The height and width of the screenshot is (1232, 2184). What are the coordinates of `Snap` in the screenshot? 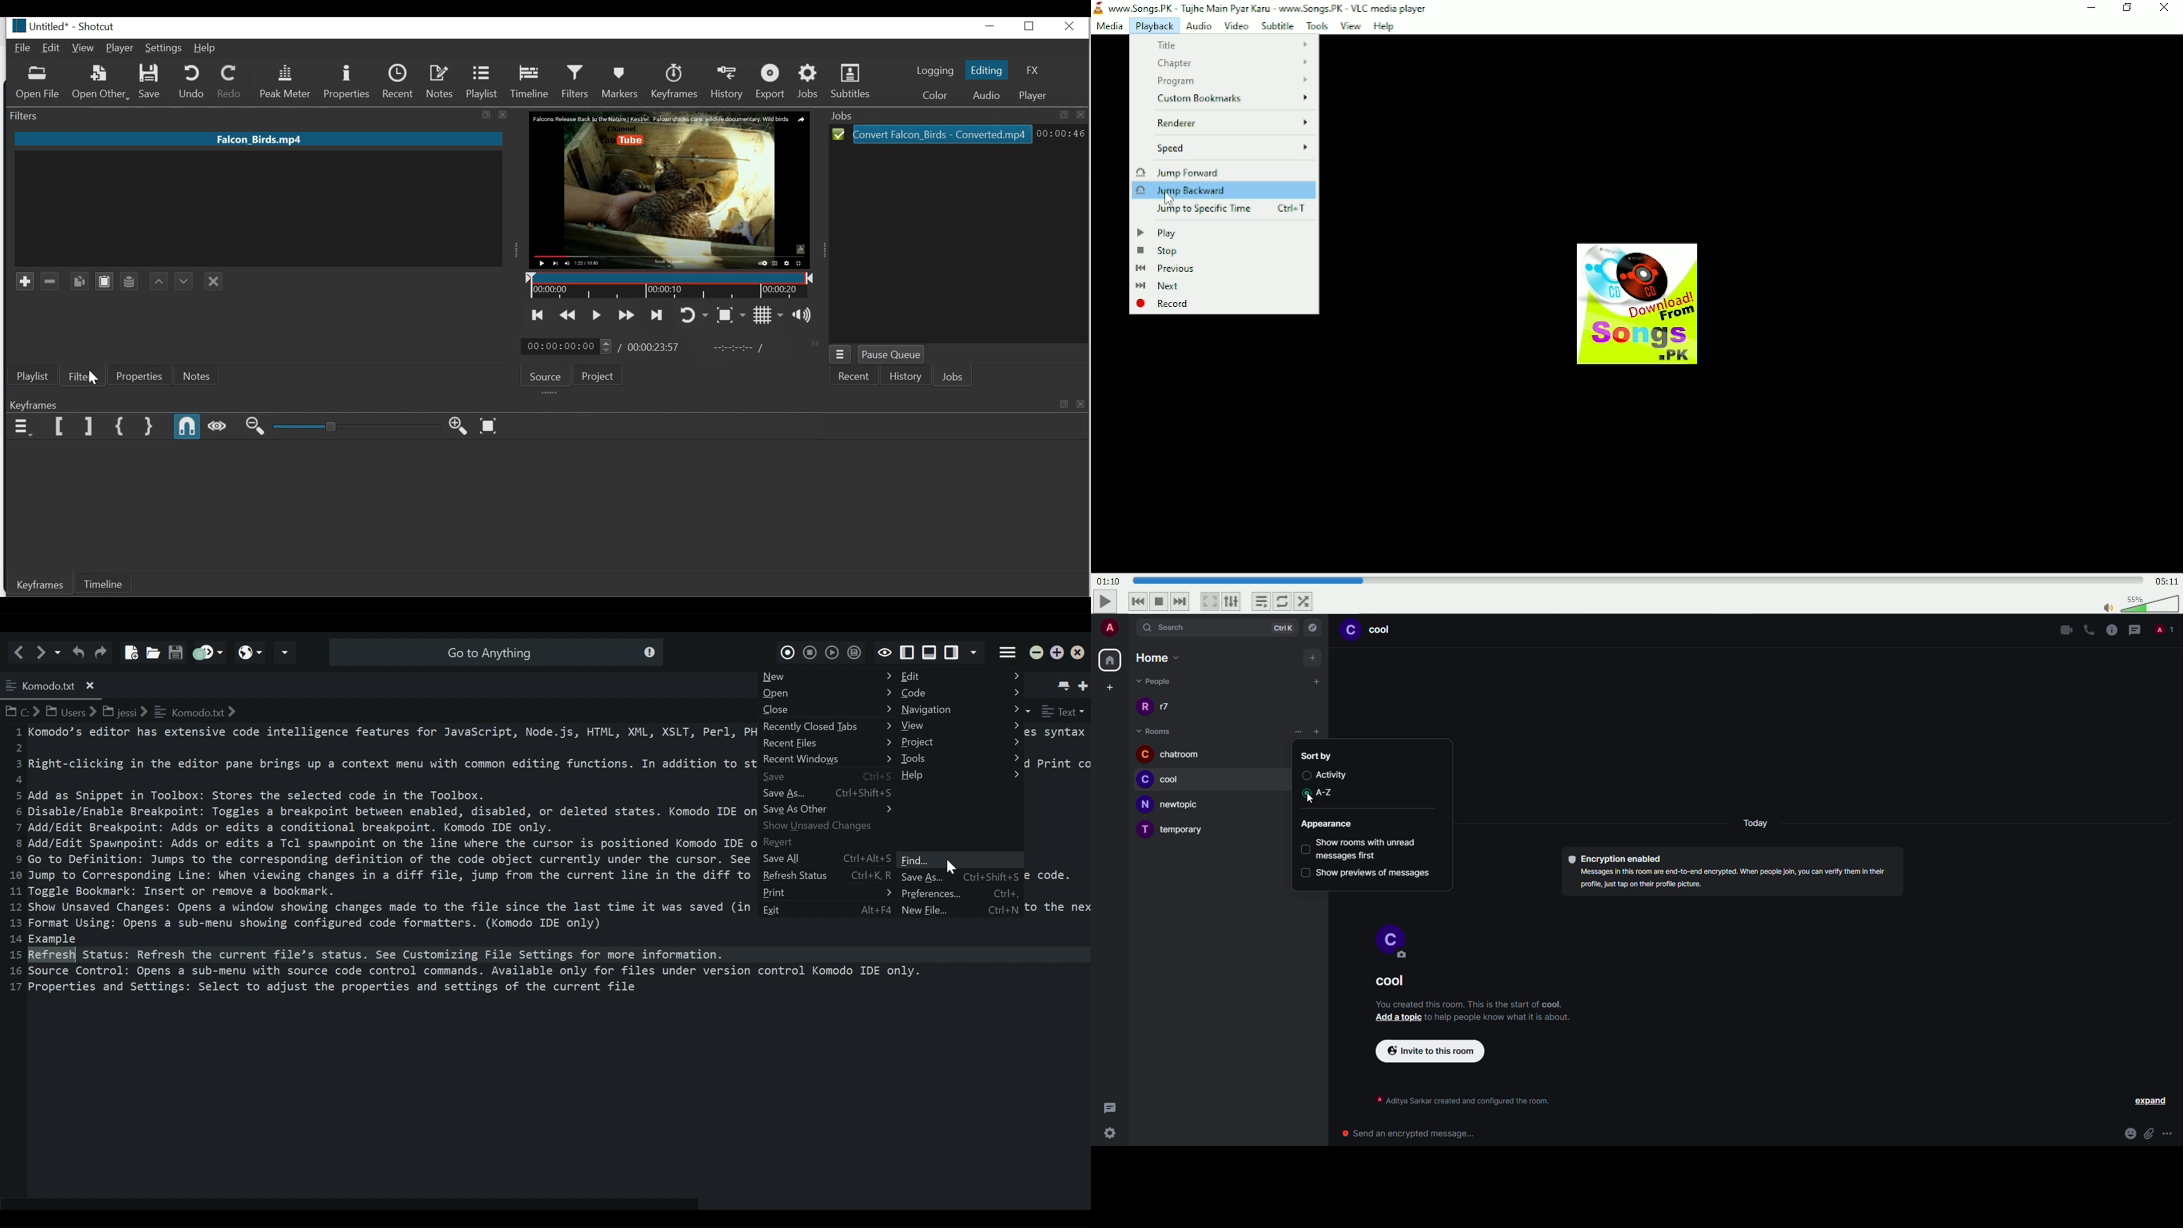 It's located at (185, 428).